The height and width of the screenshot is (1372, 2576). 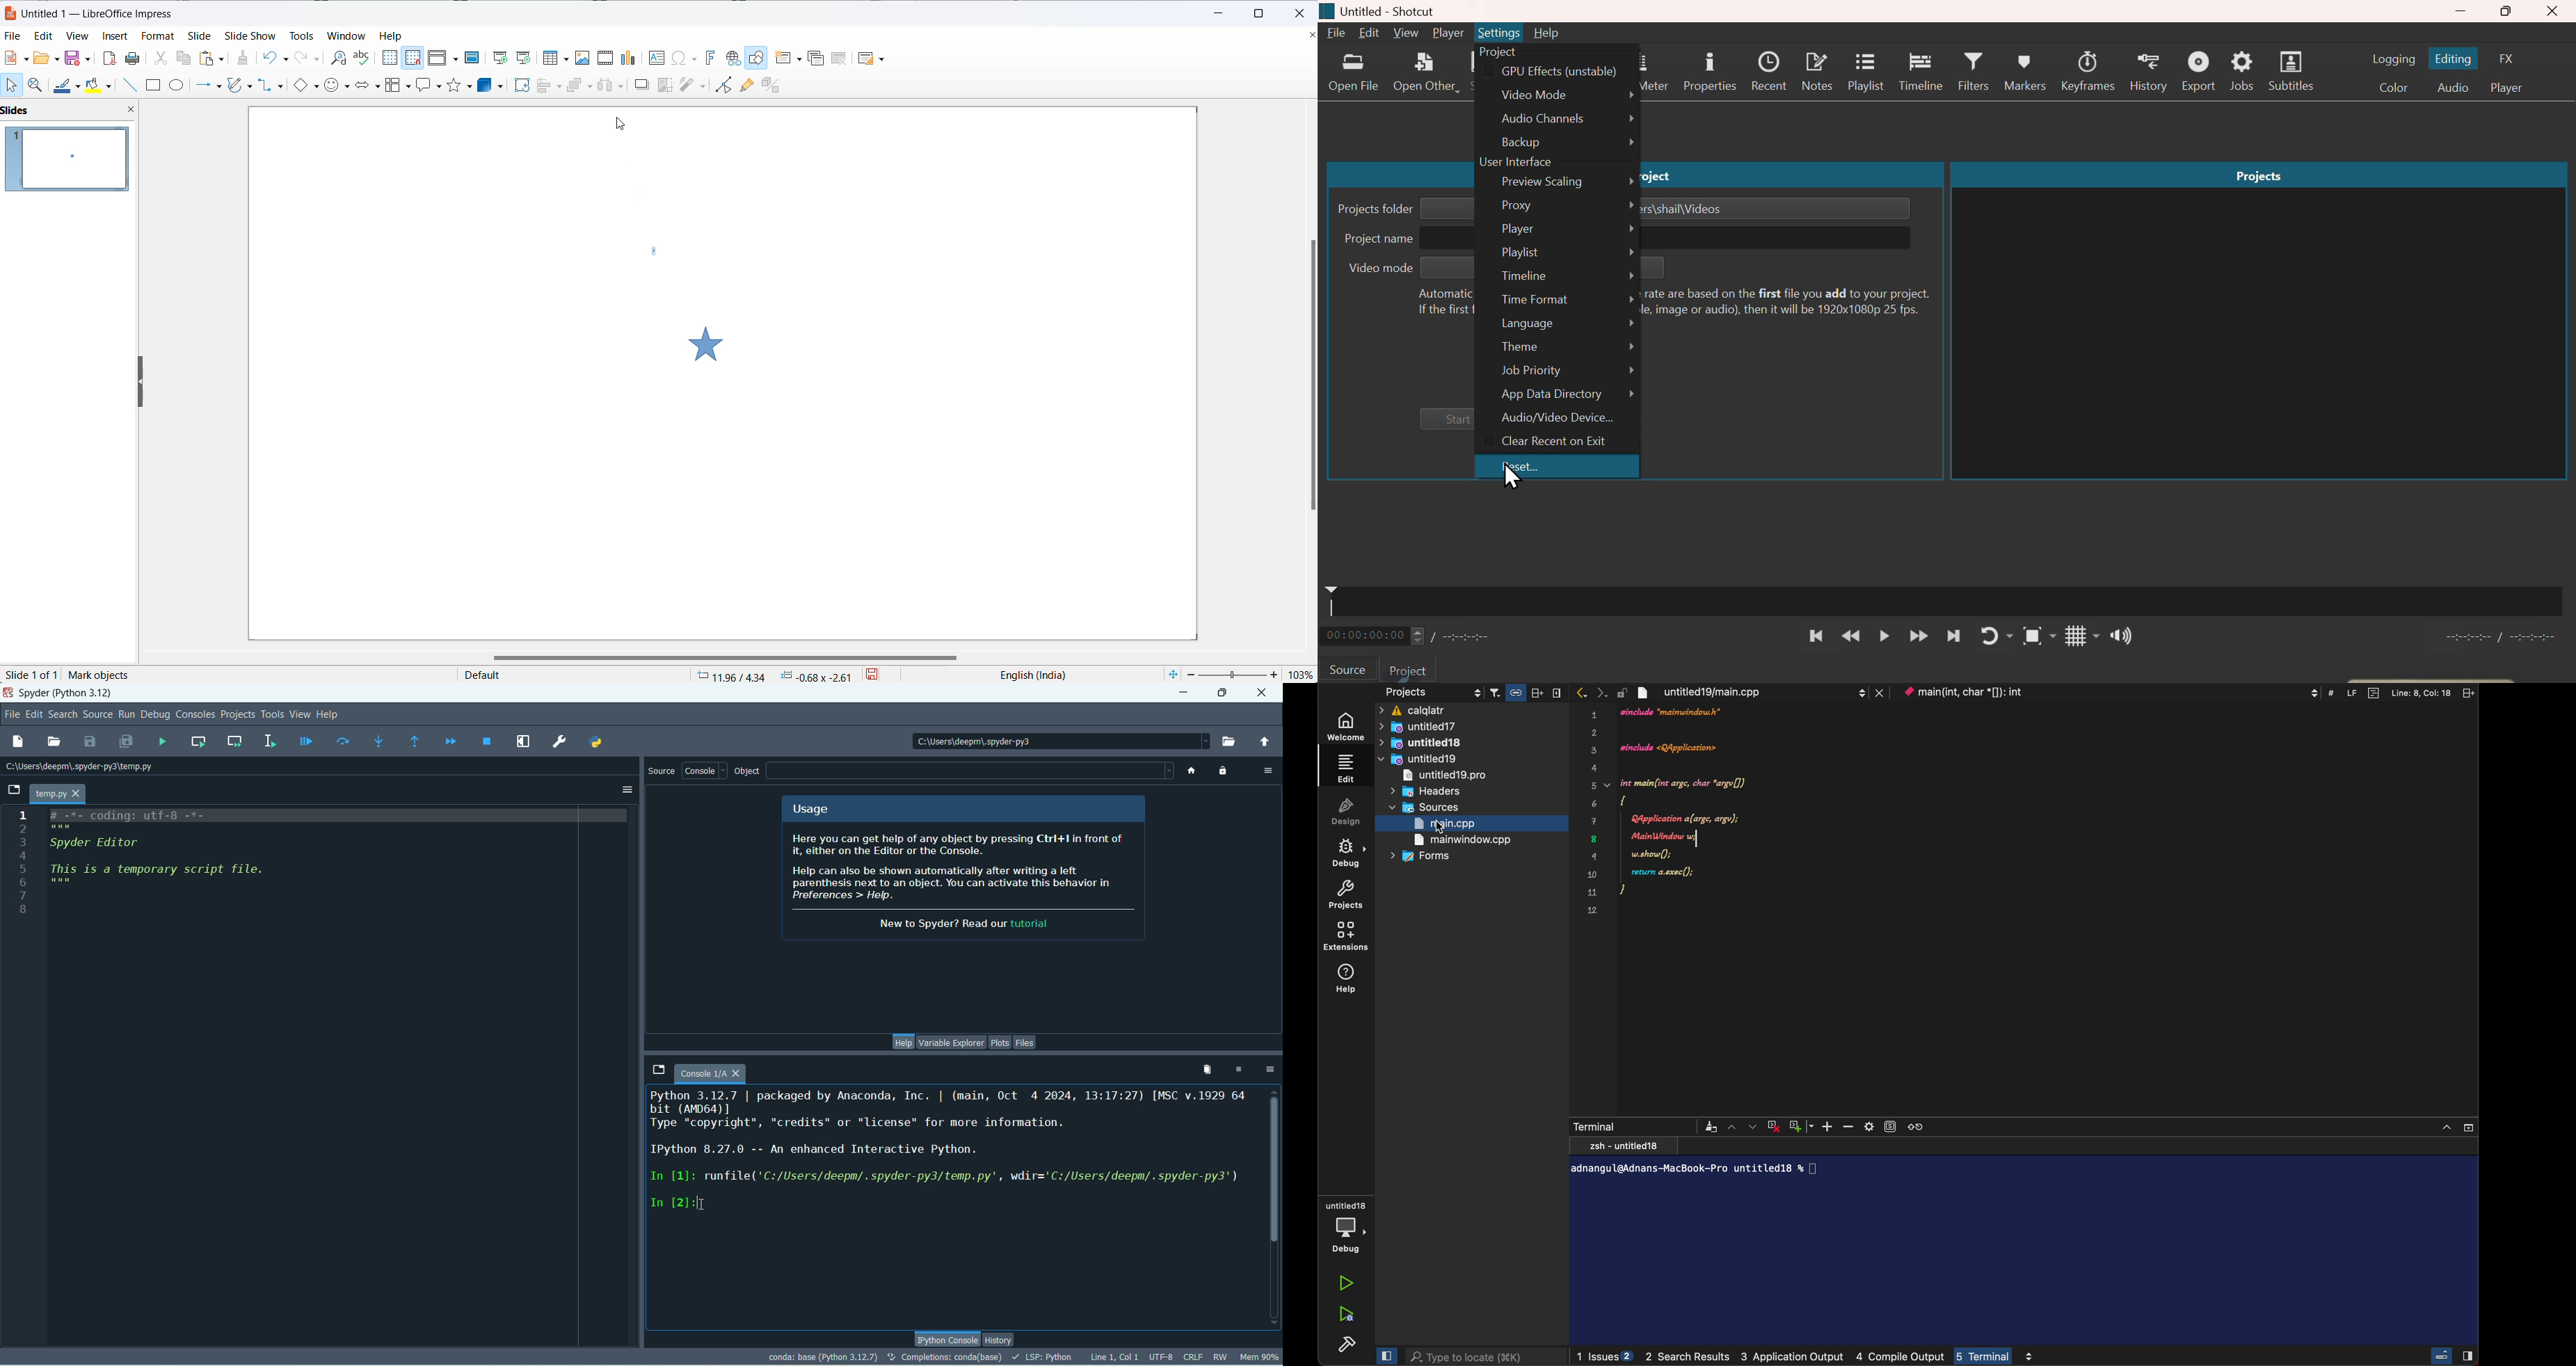 I want to click on stop debugging, so click(x=489, y=742).